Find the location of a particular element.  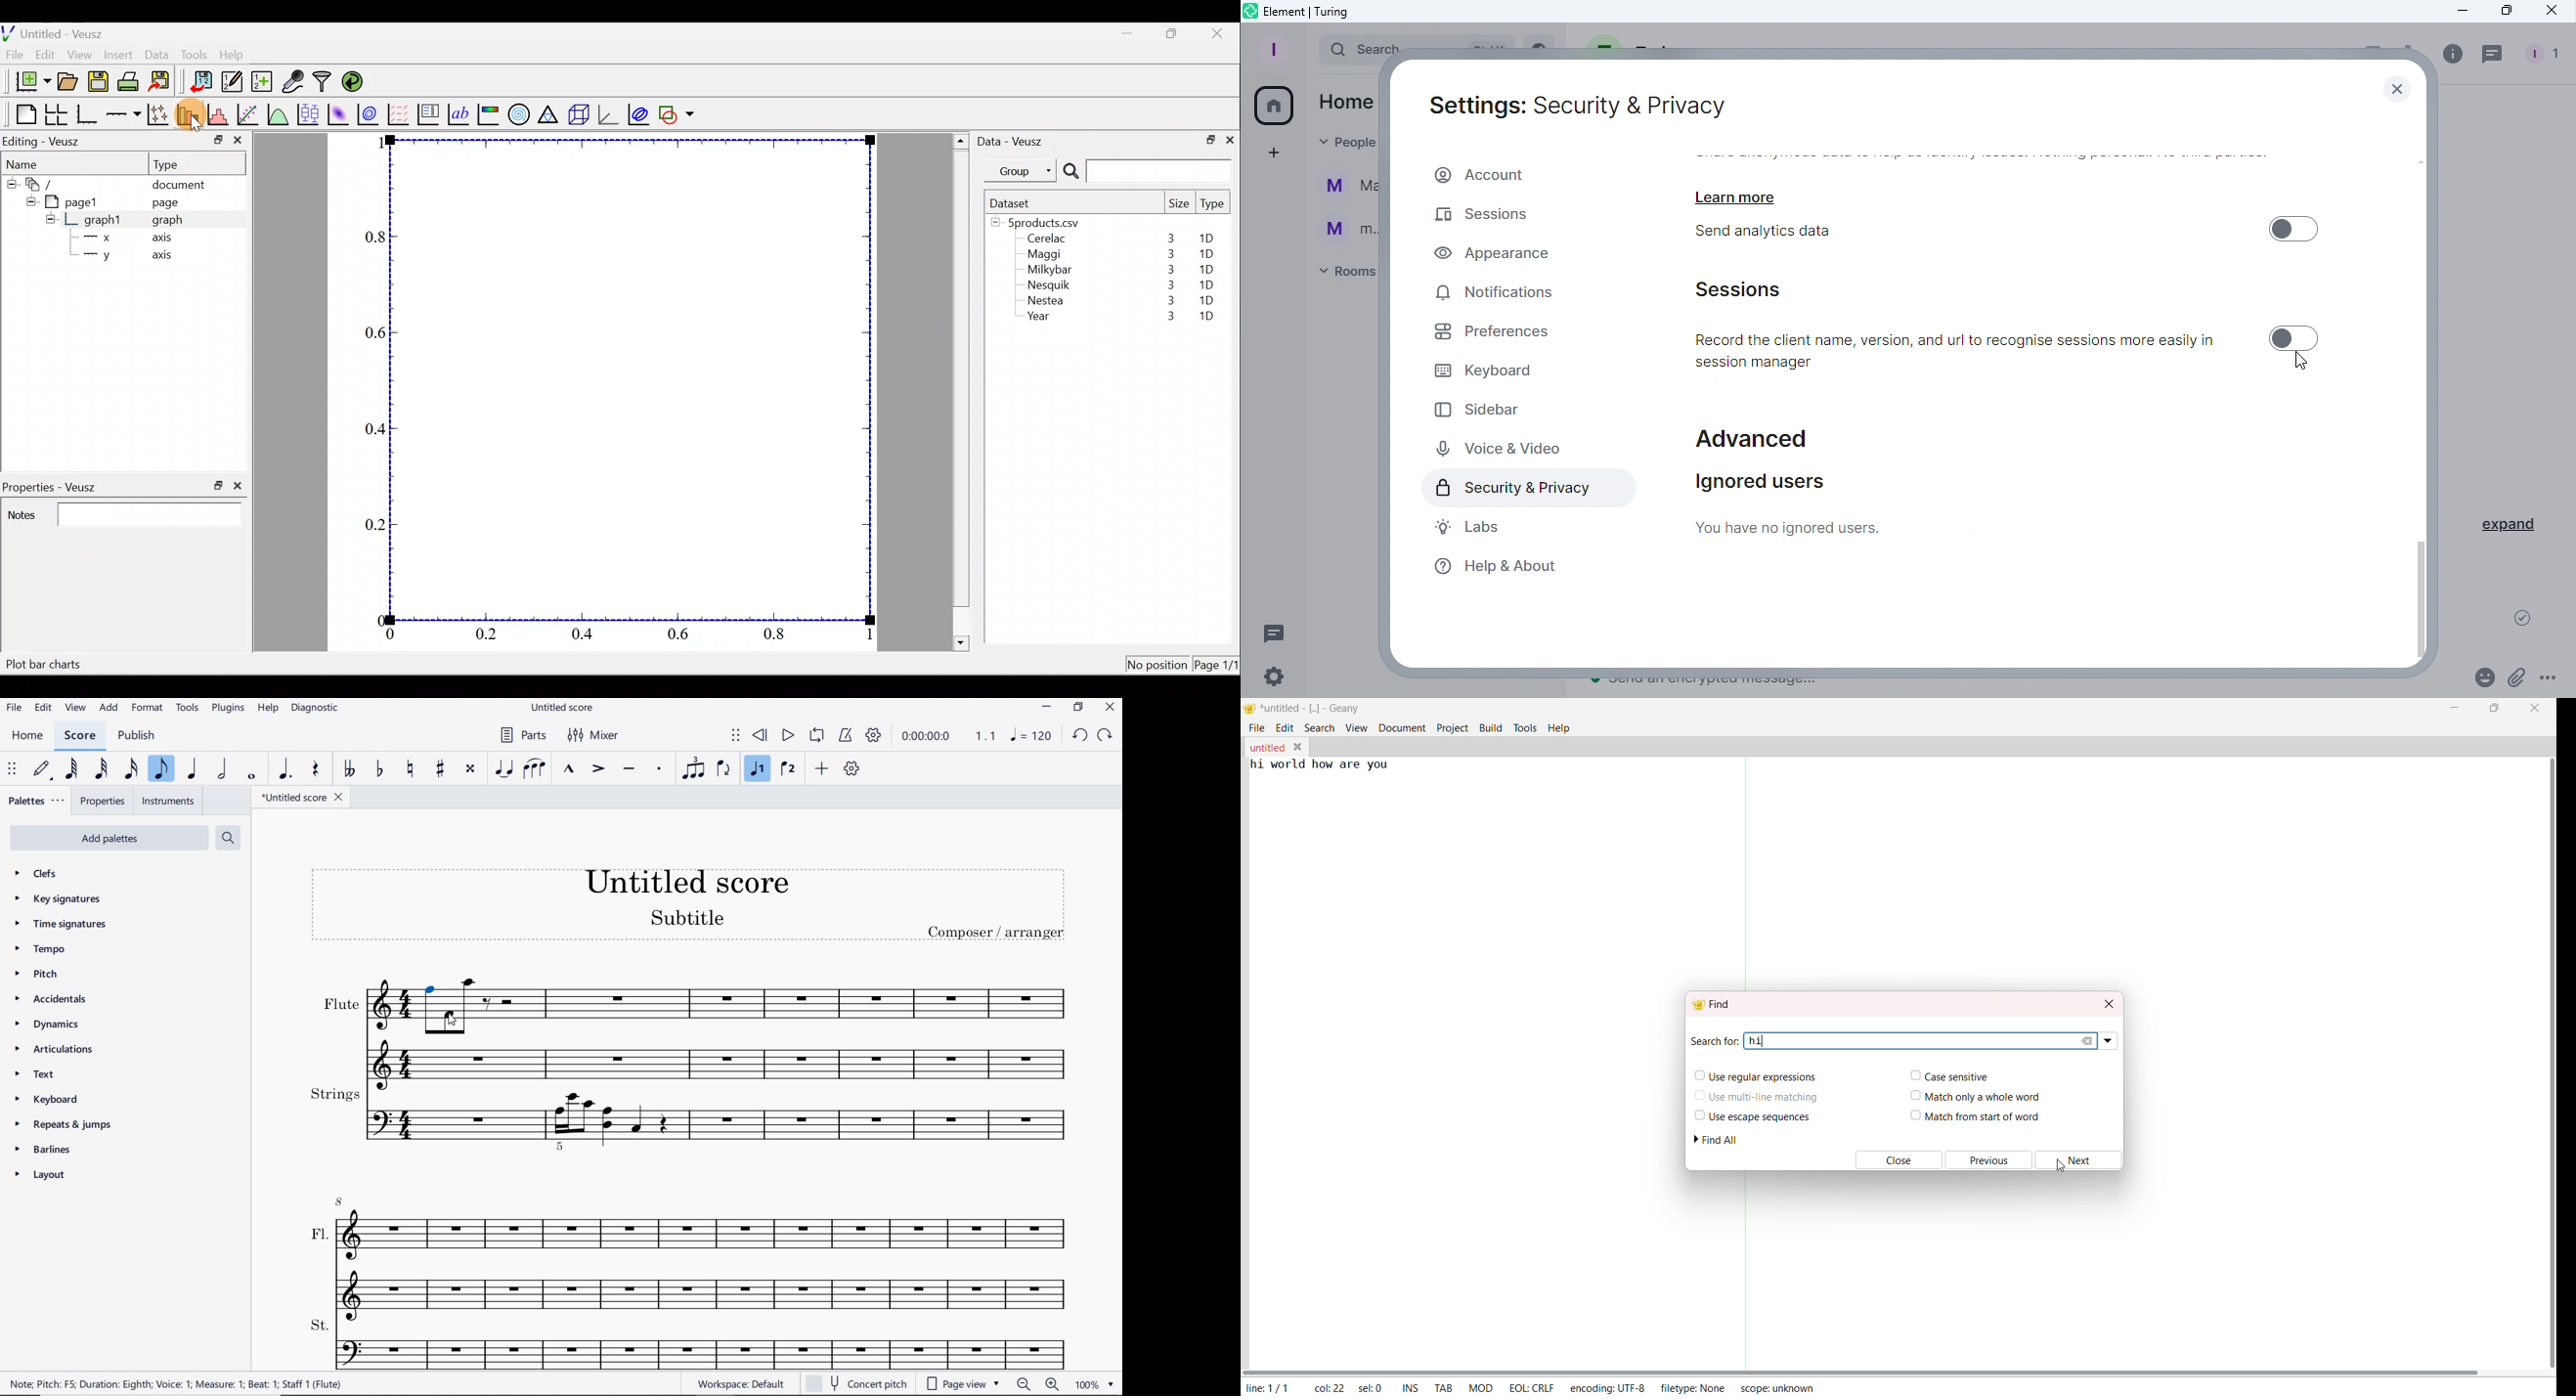

FORMAT is located at coordinates (150, 709).